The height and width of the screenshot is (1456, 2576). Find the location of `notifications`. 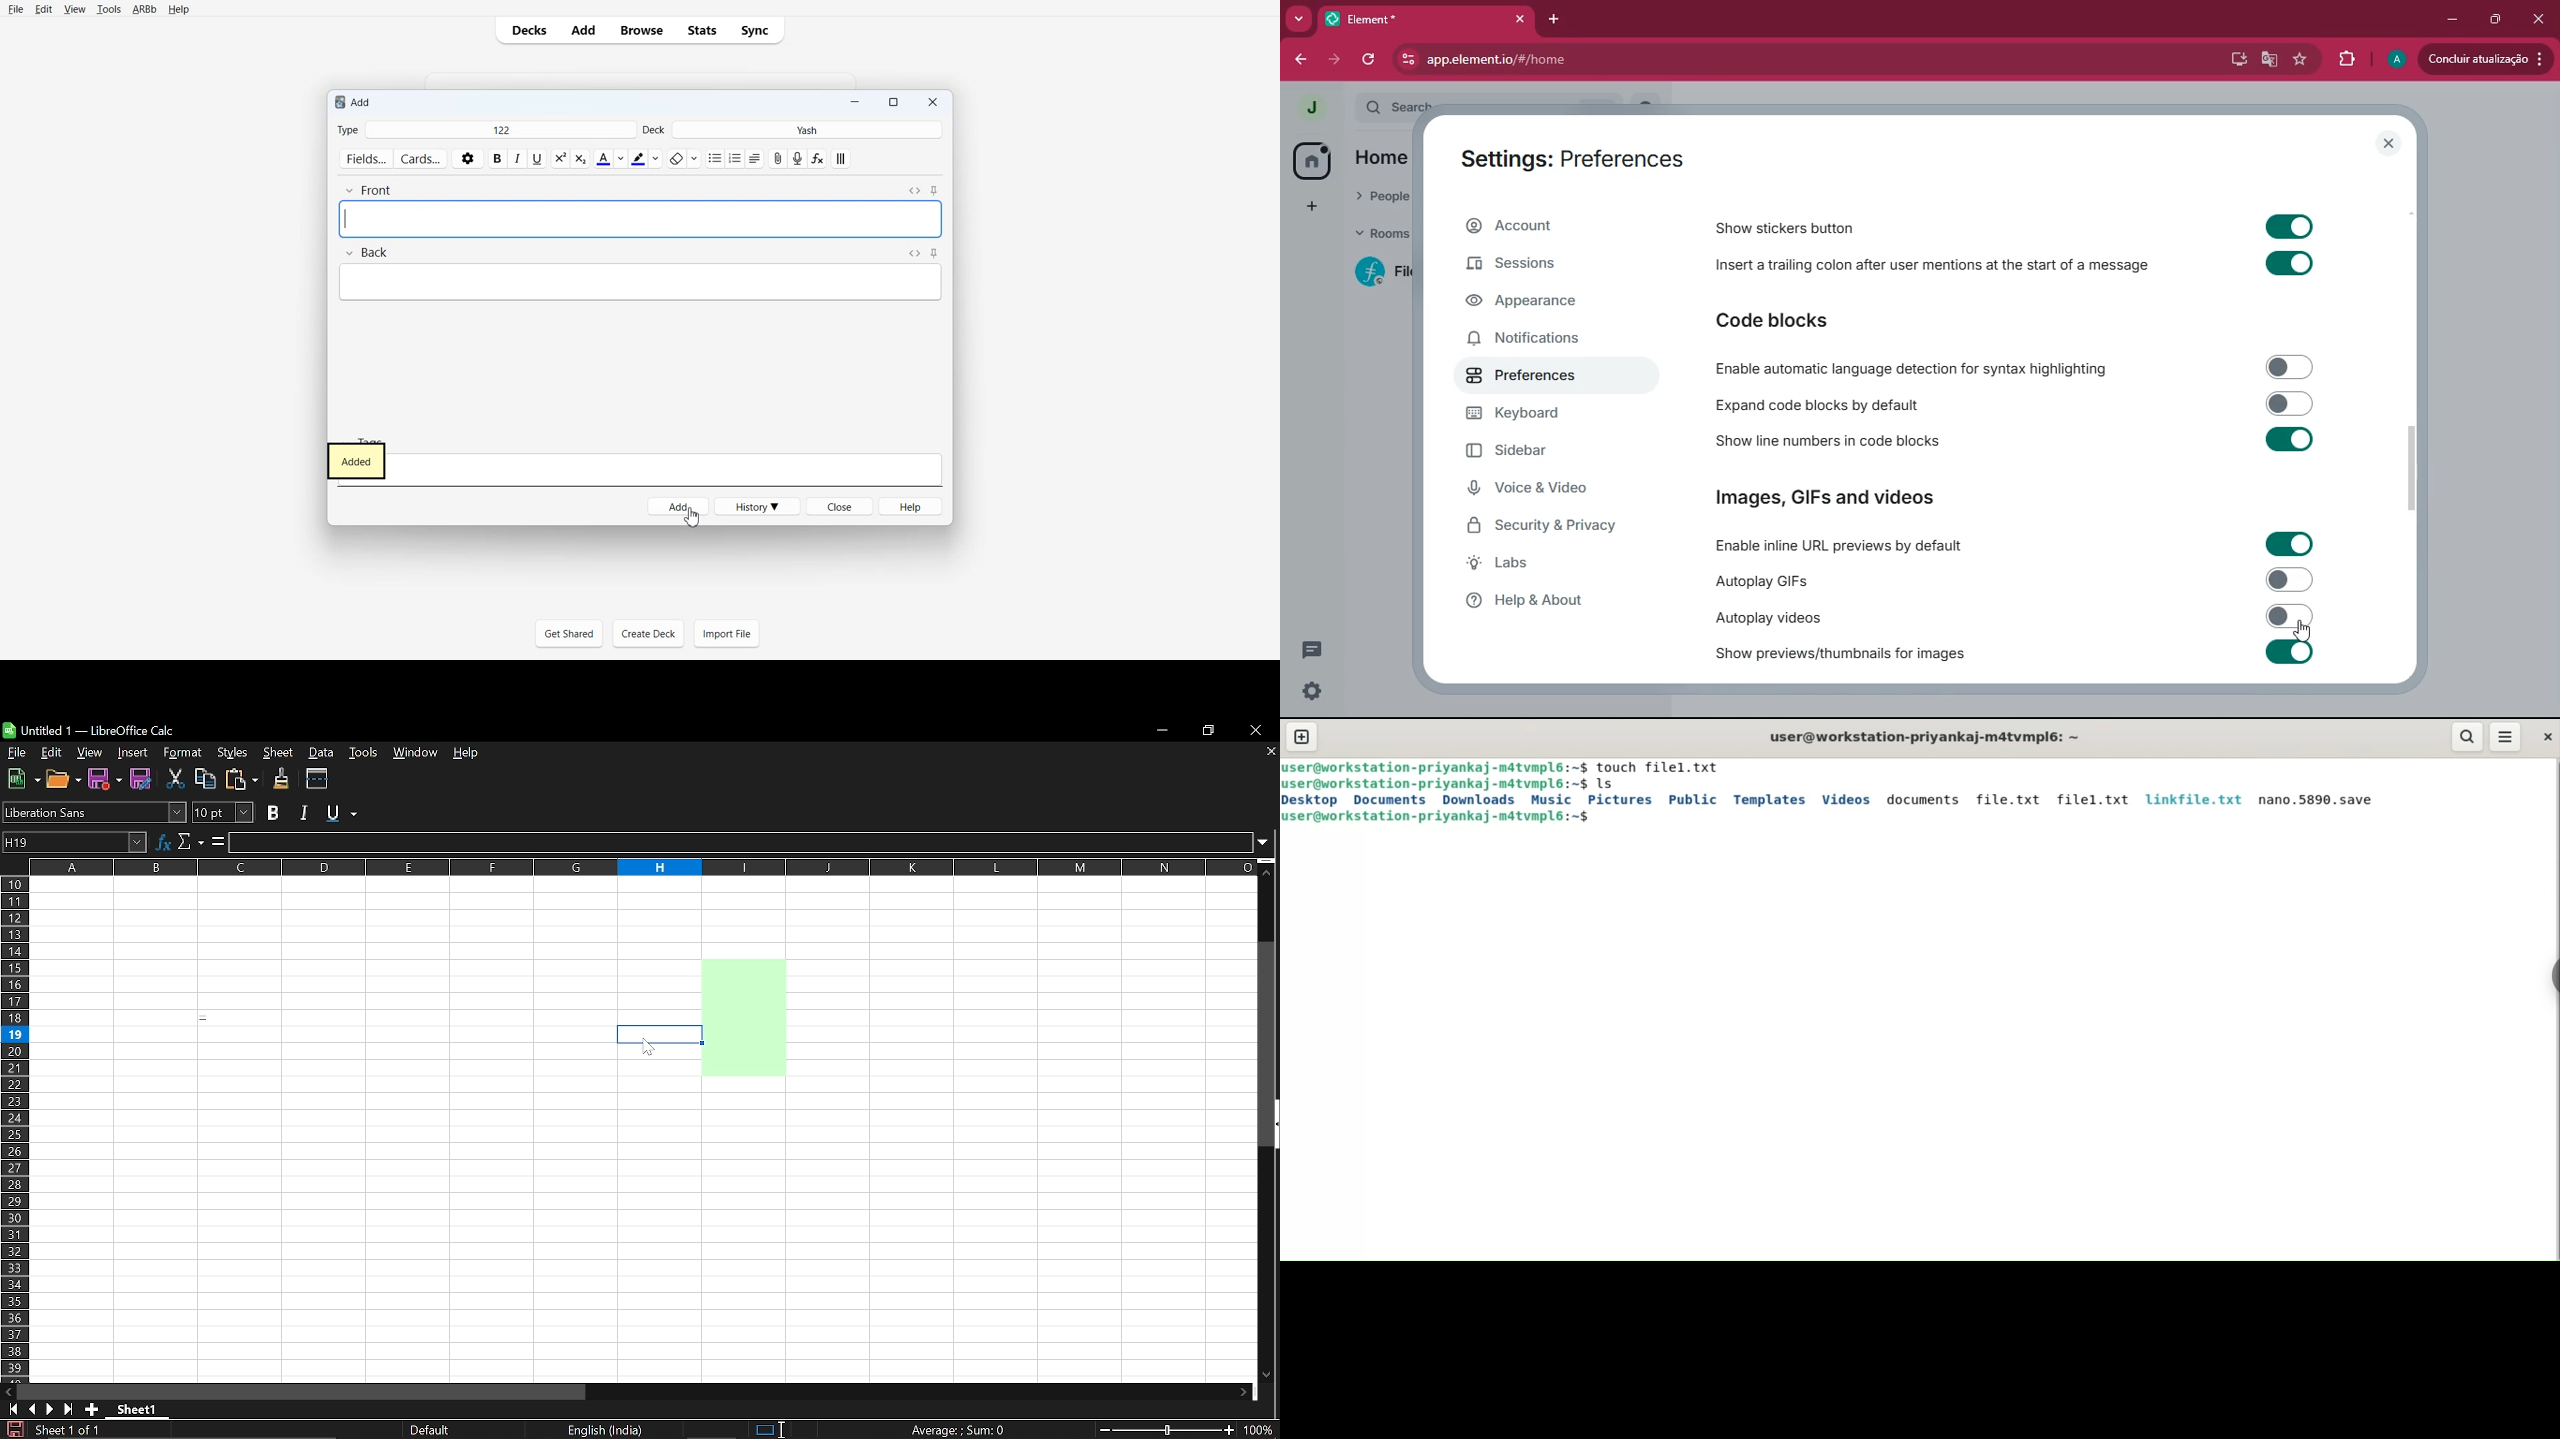

notifications is located at coordinates (1531, 340).